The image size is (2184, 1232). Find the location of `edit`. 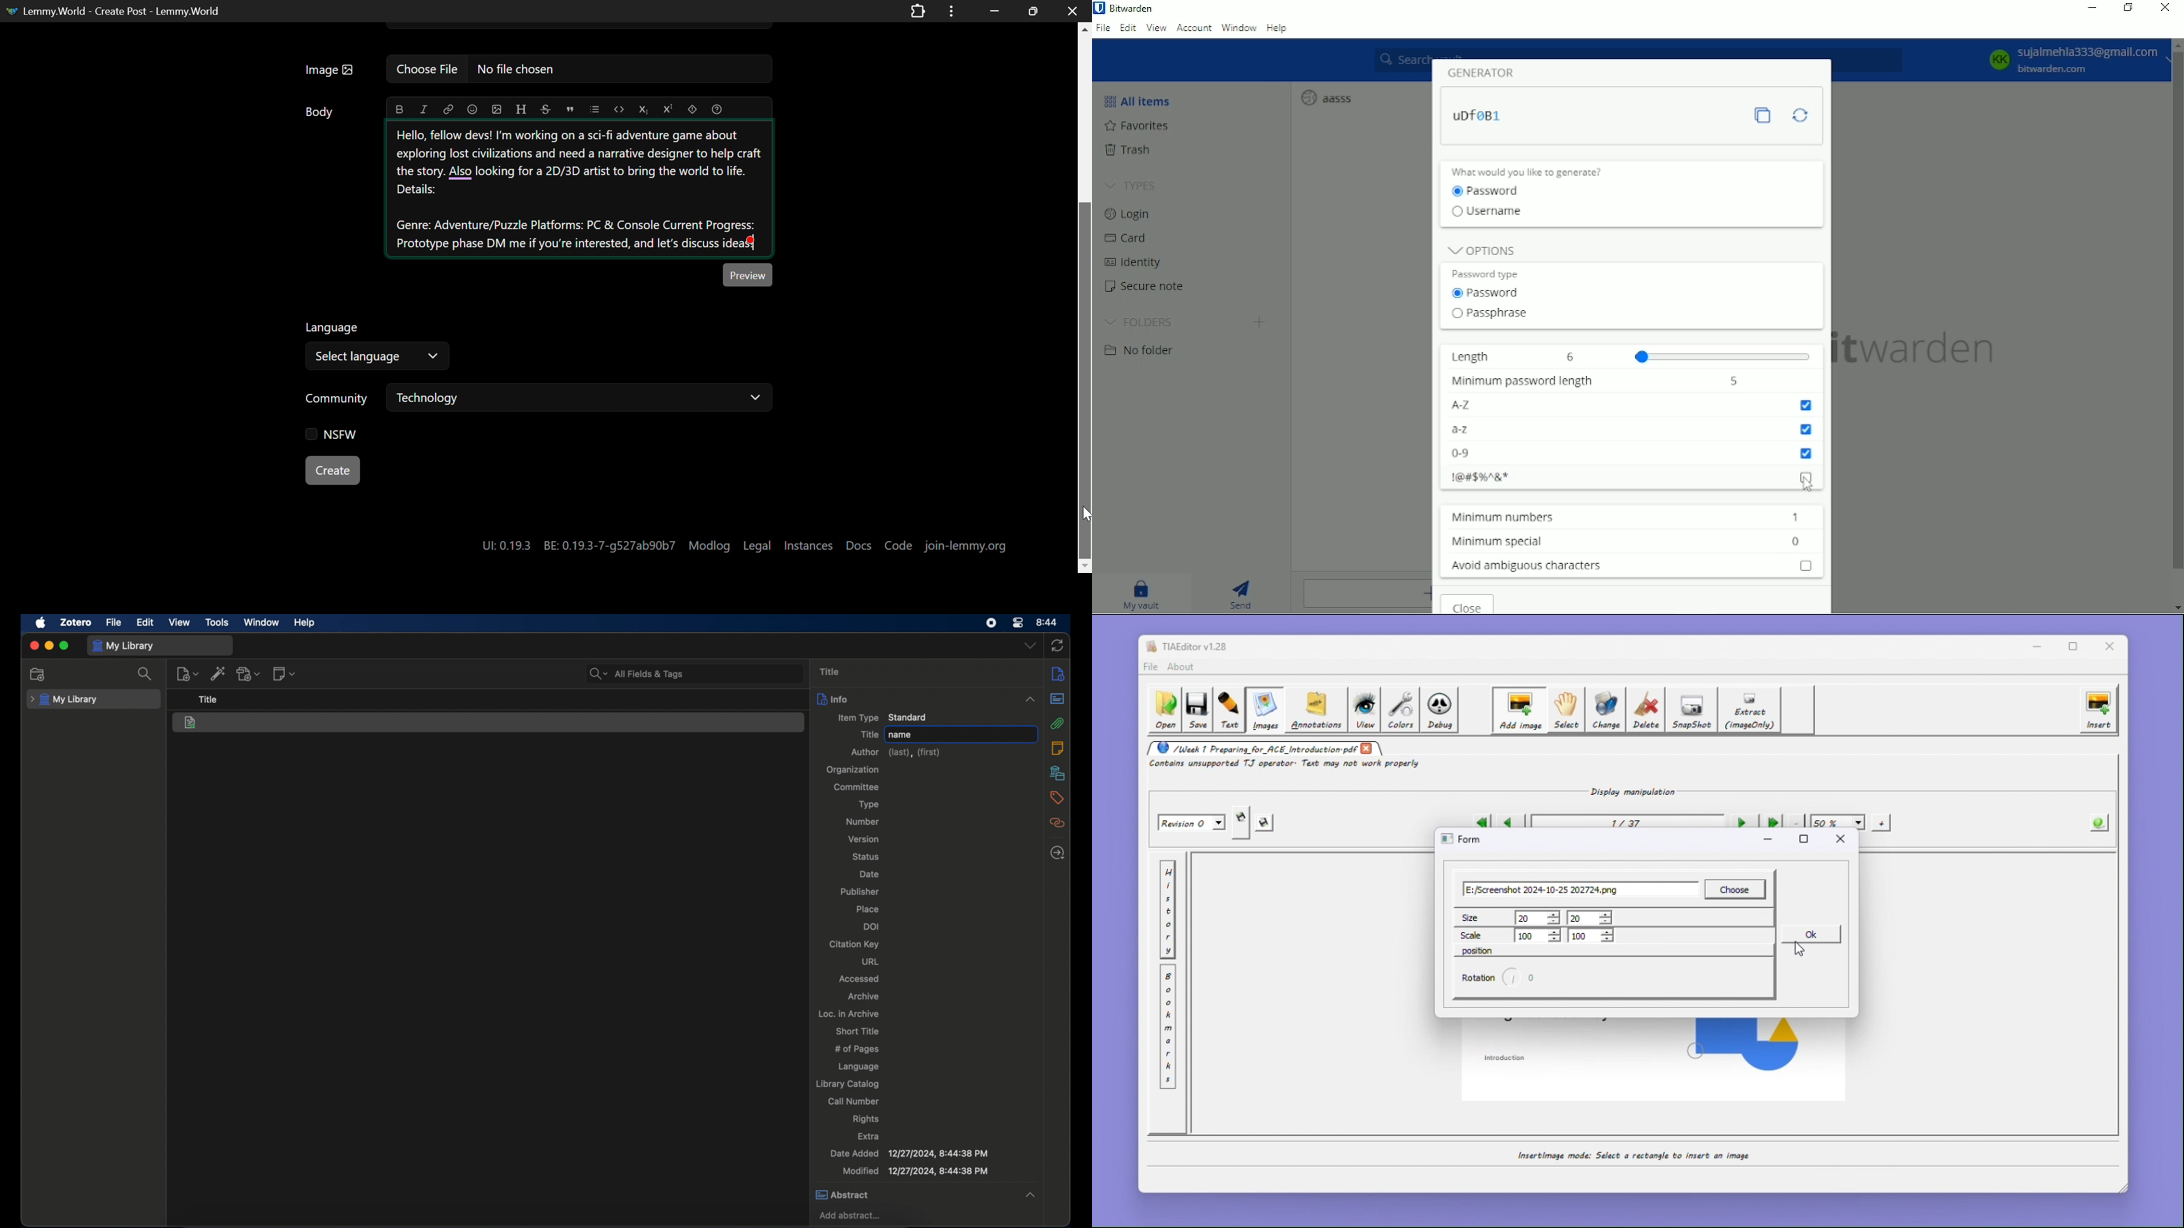

edit is located at coordinates (144, 623).